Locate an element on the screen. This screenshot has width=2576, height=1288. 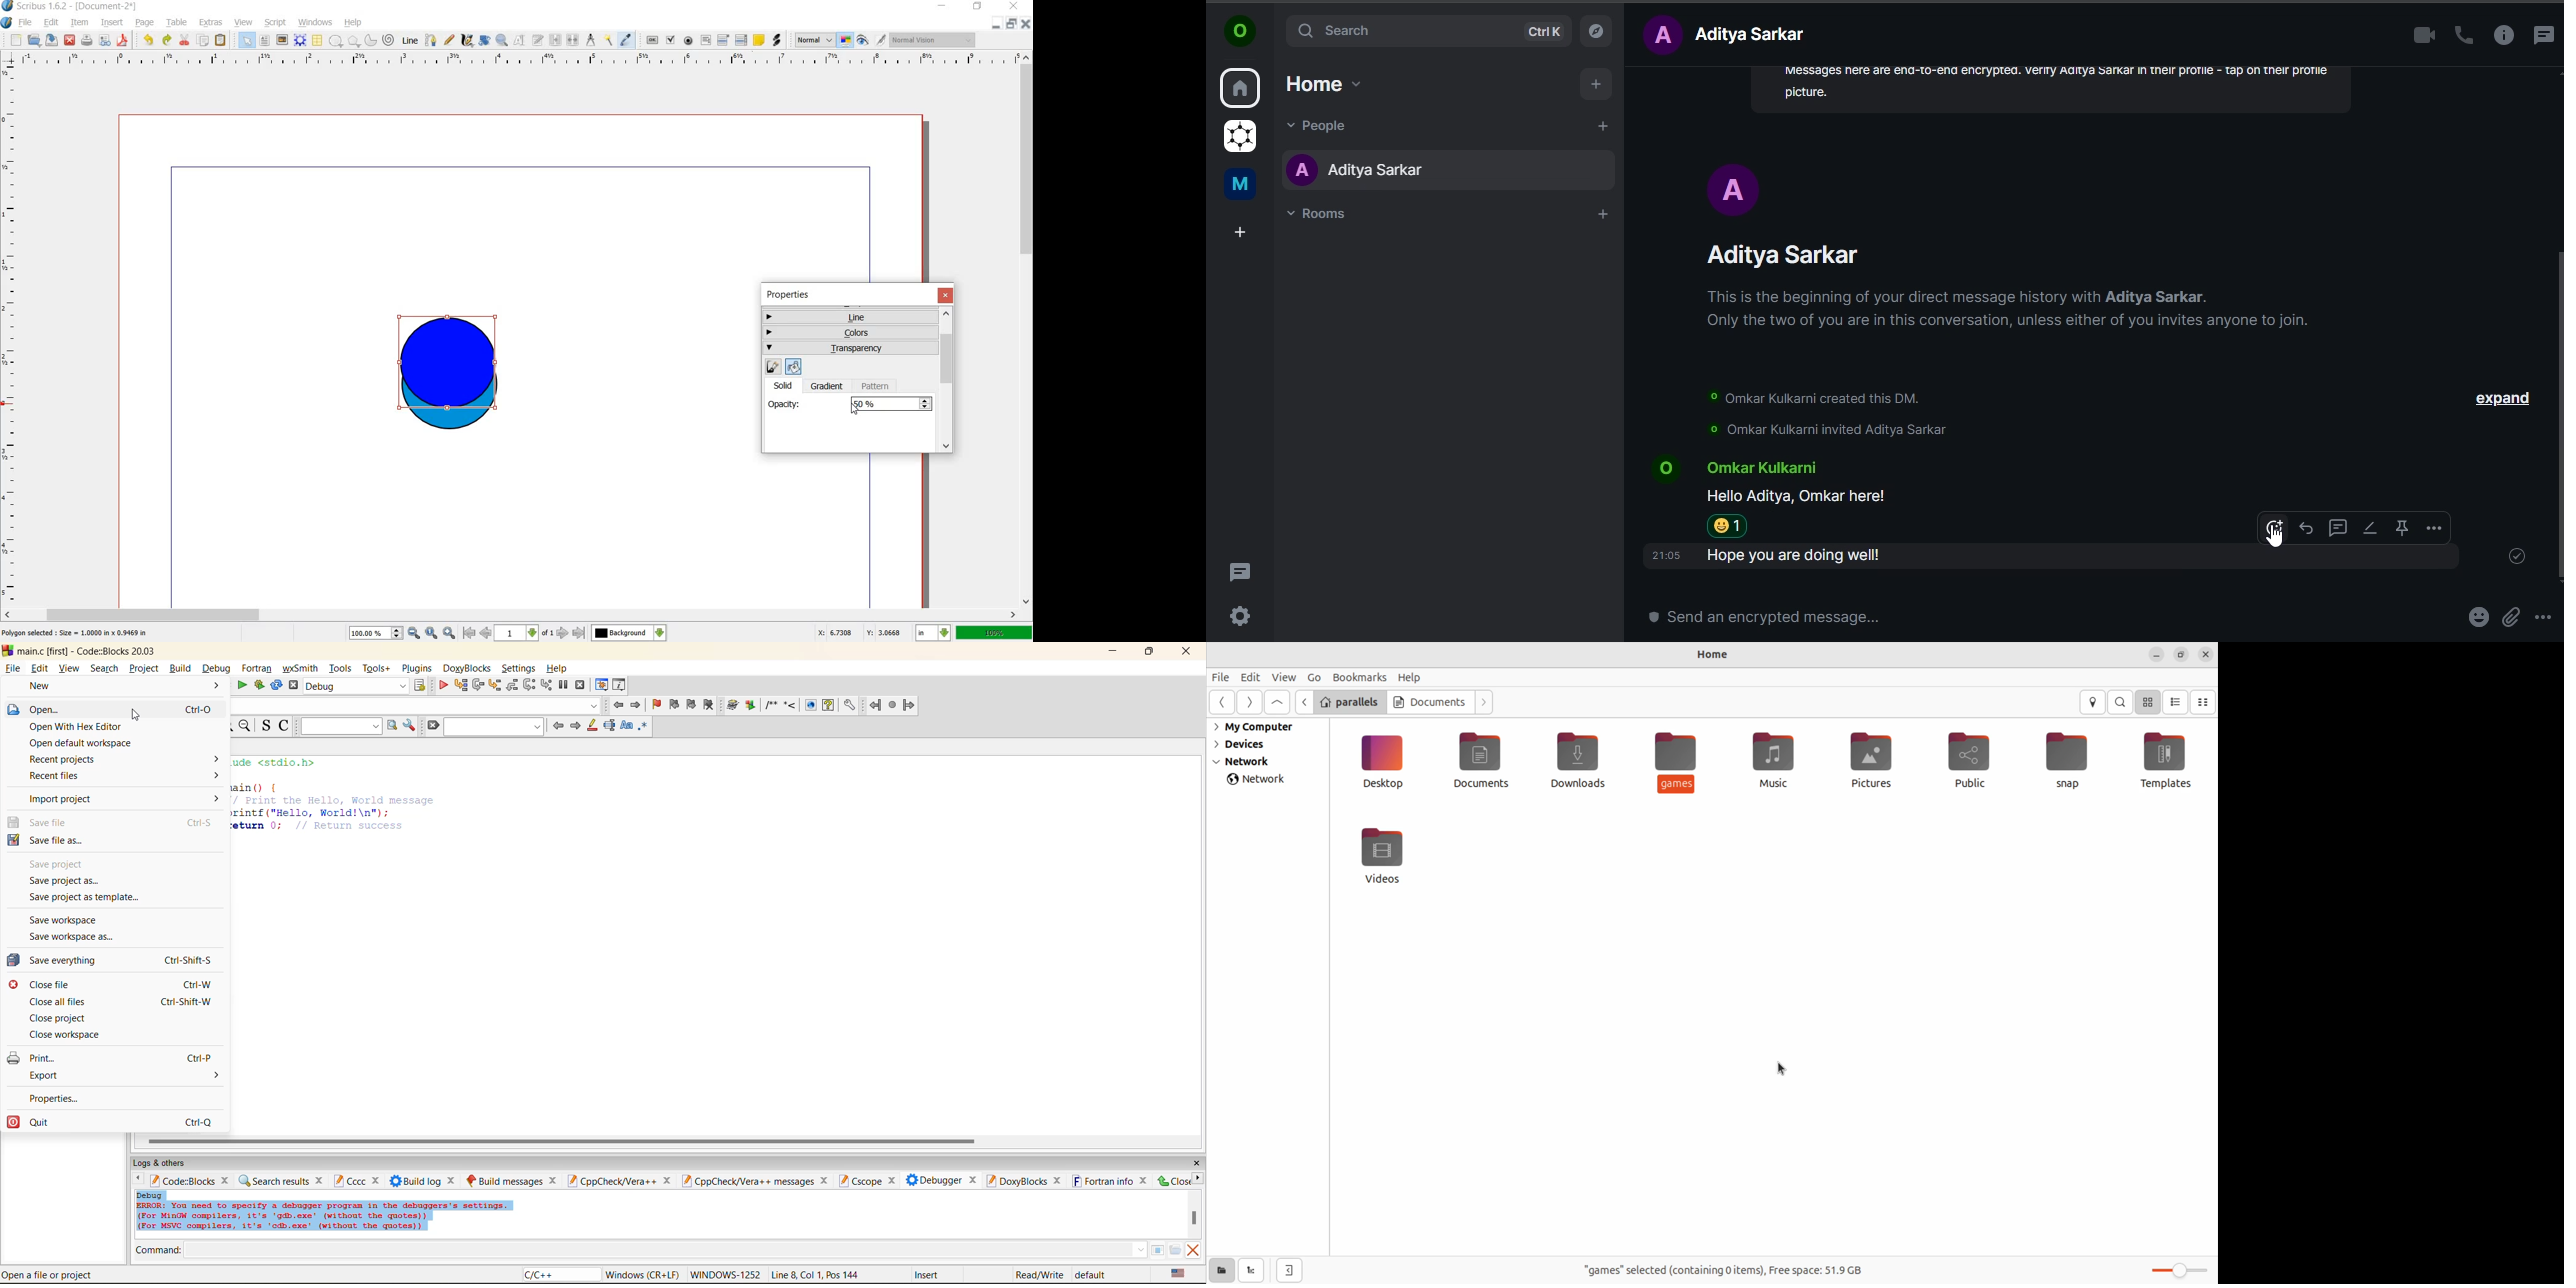
attachments is located at coordinates (2516, 618).